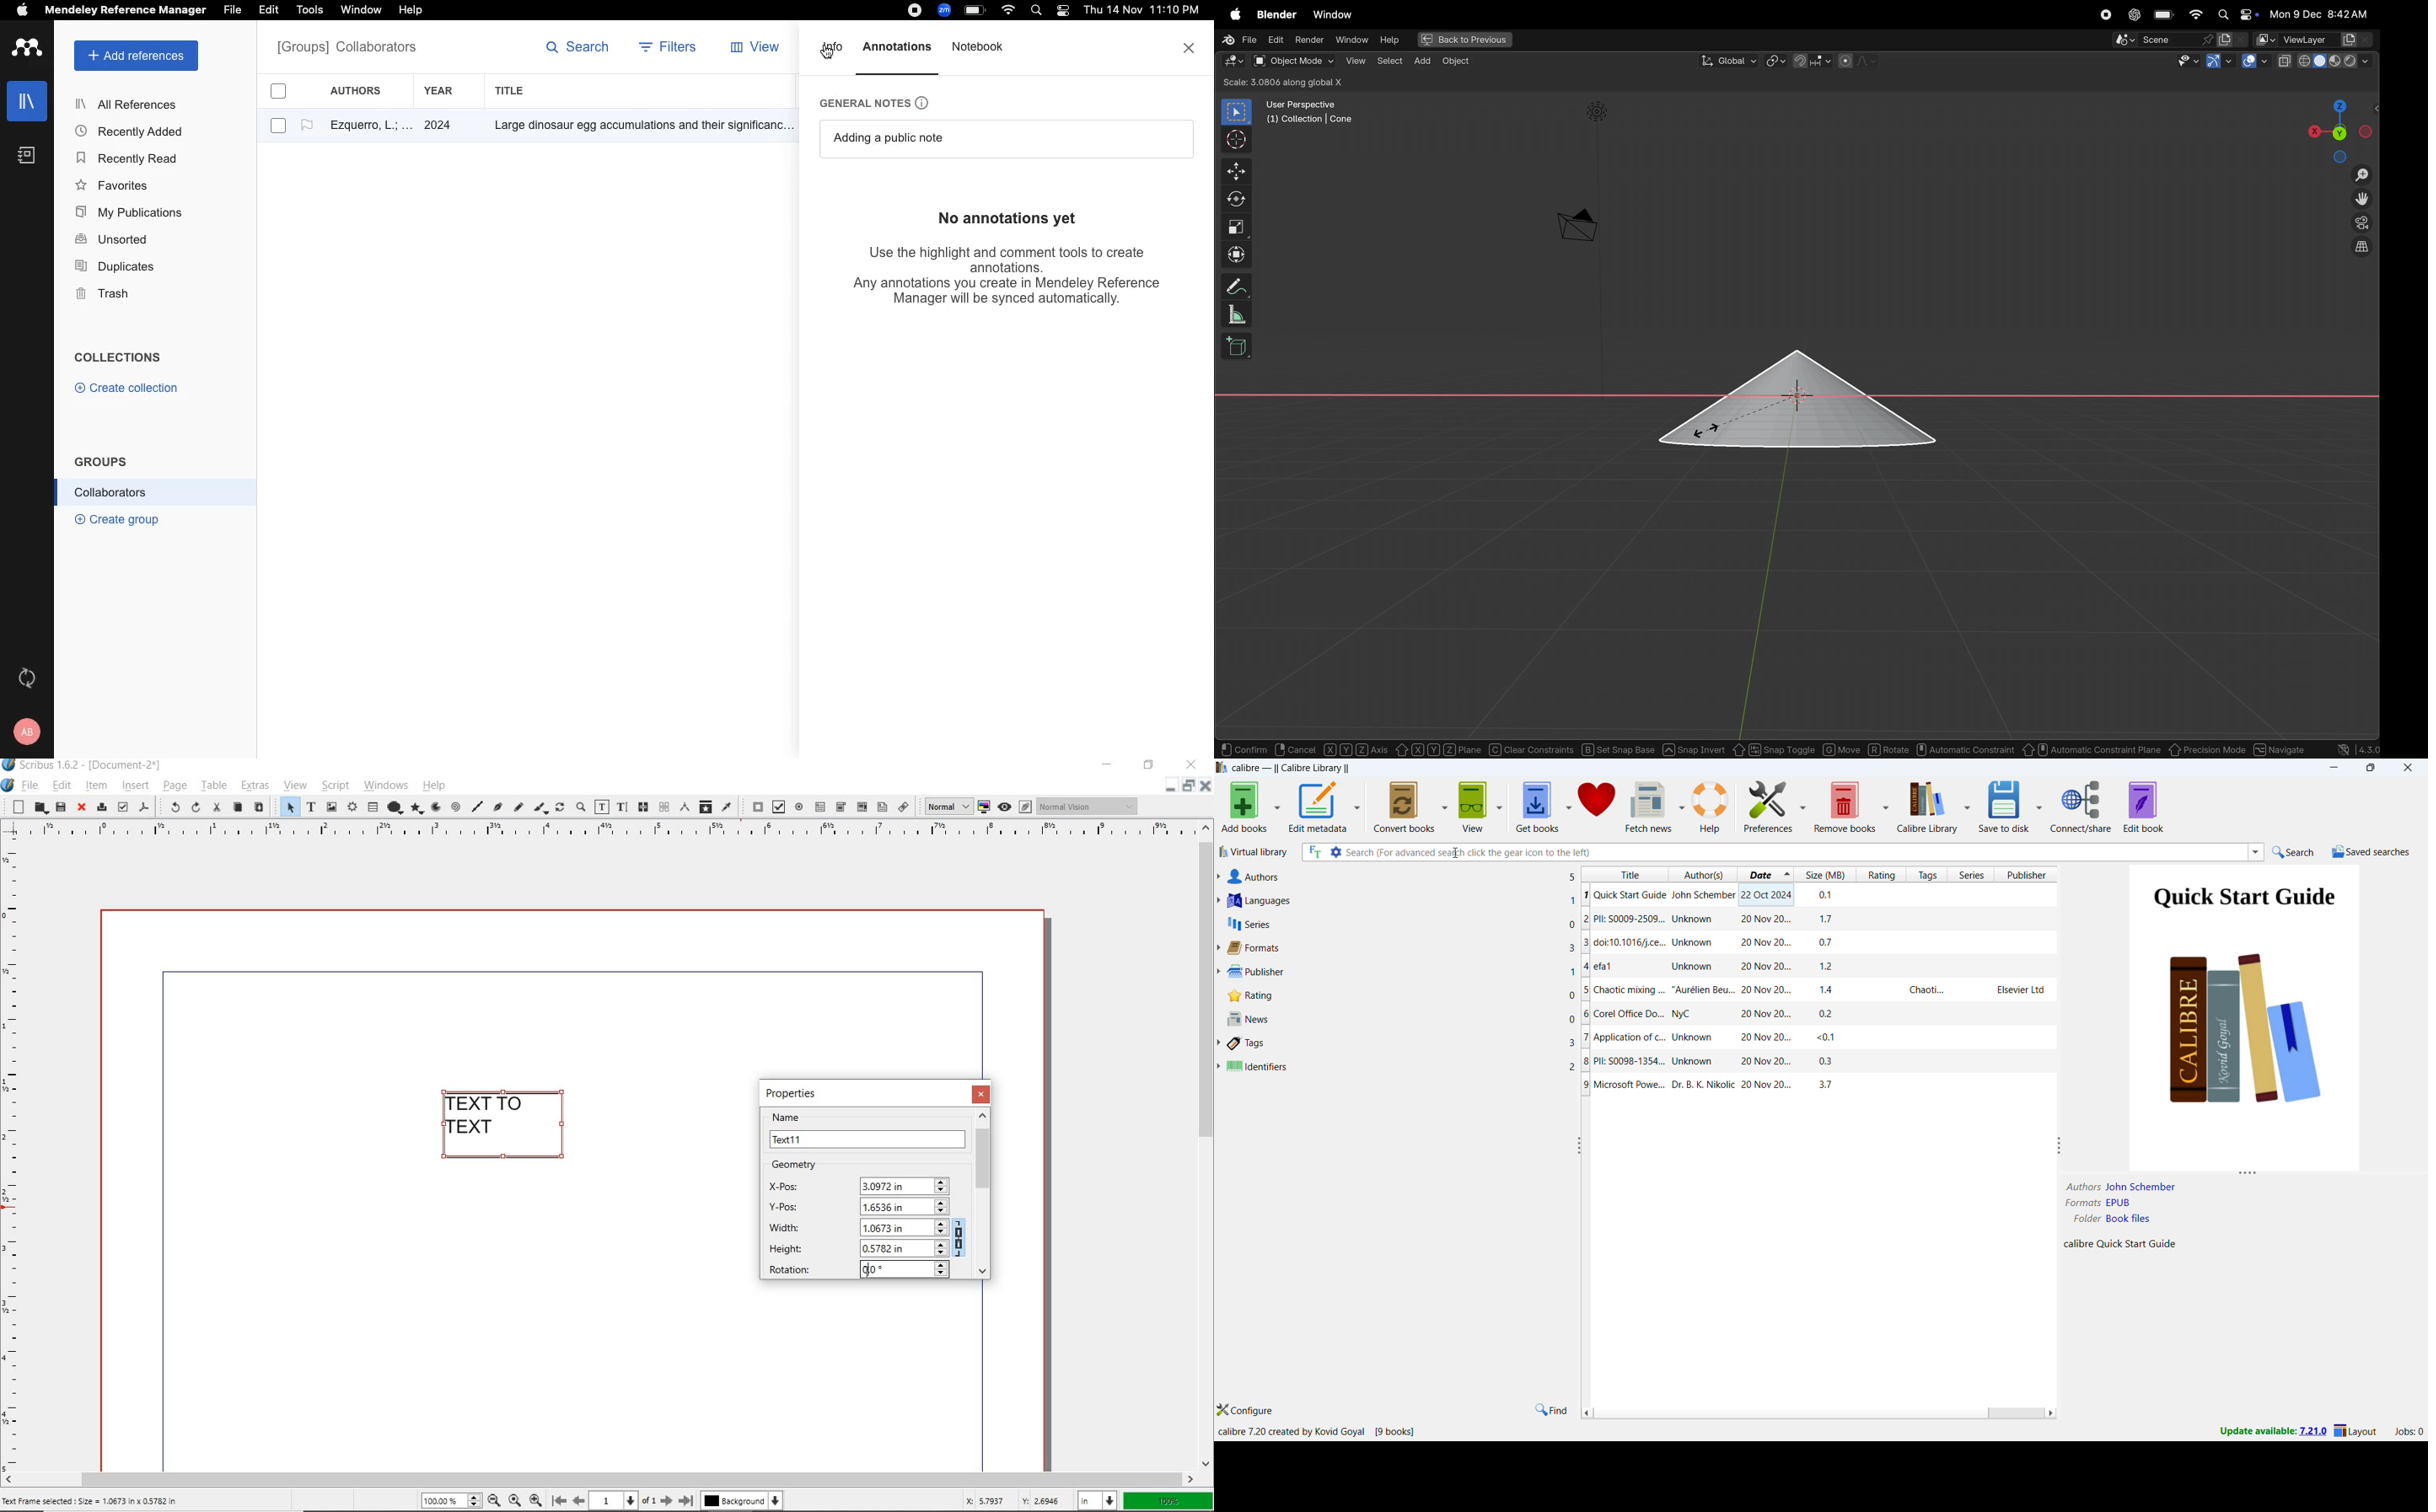 This screenshot has width=2436, height=1512. What do you see at coordinates (1616, 749) in the screenshot?
I see `sec snap base` at bounding box center [1616, 749].